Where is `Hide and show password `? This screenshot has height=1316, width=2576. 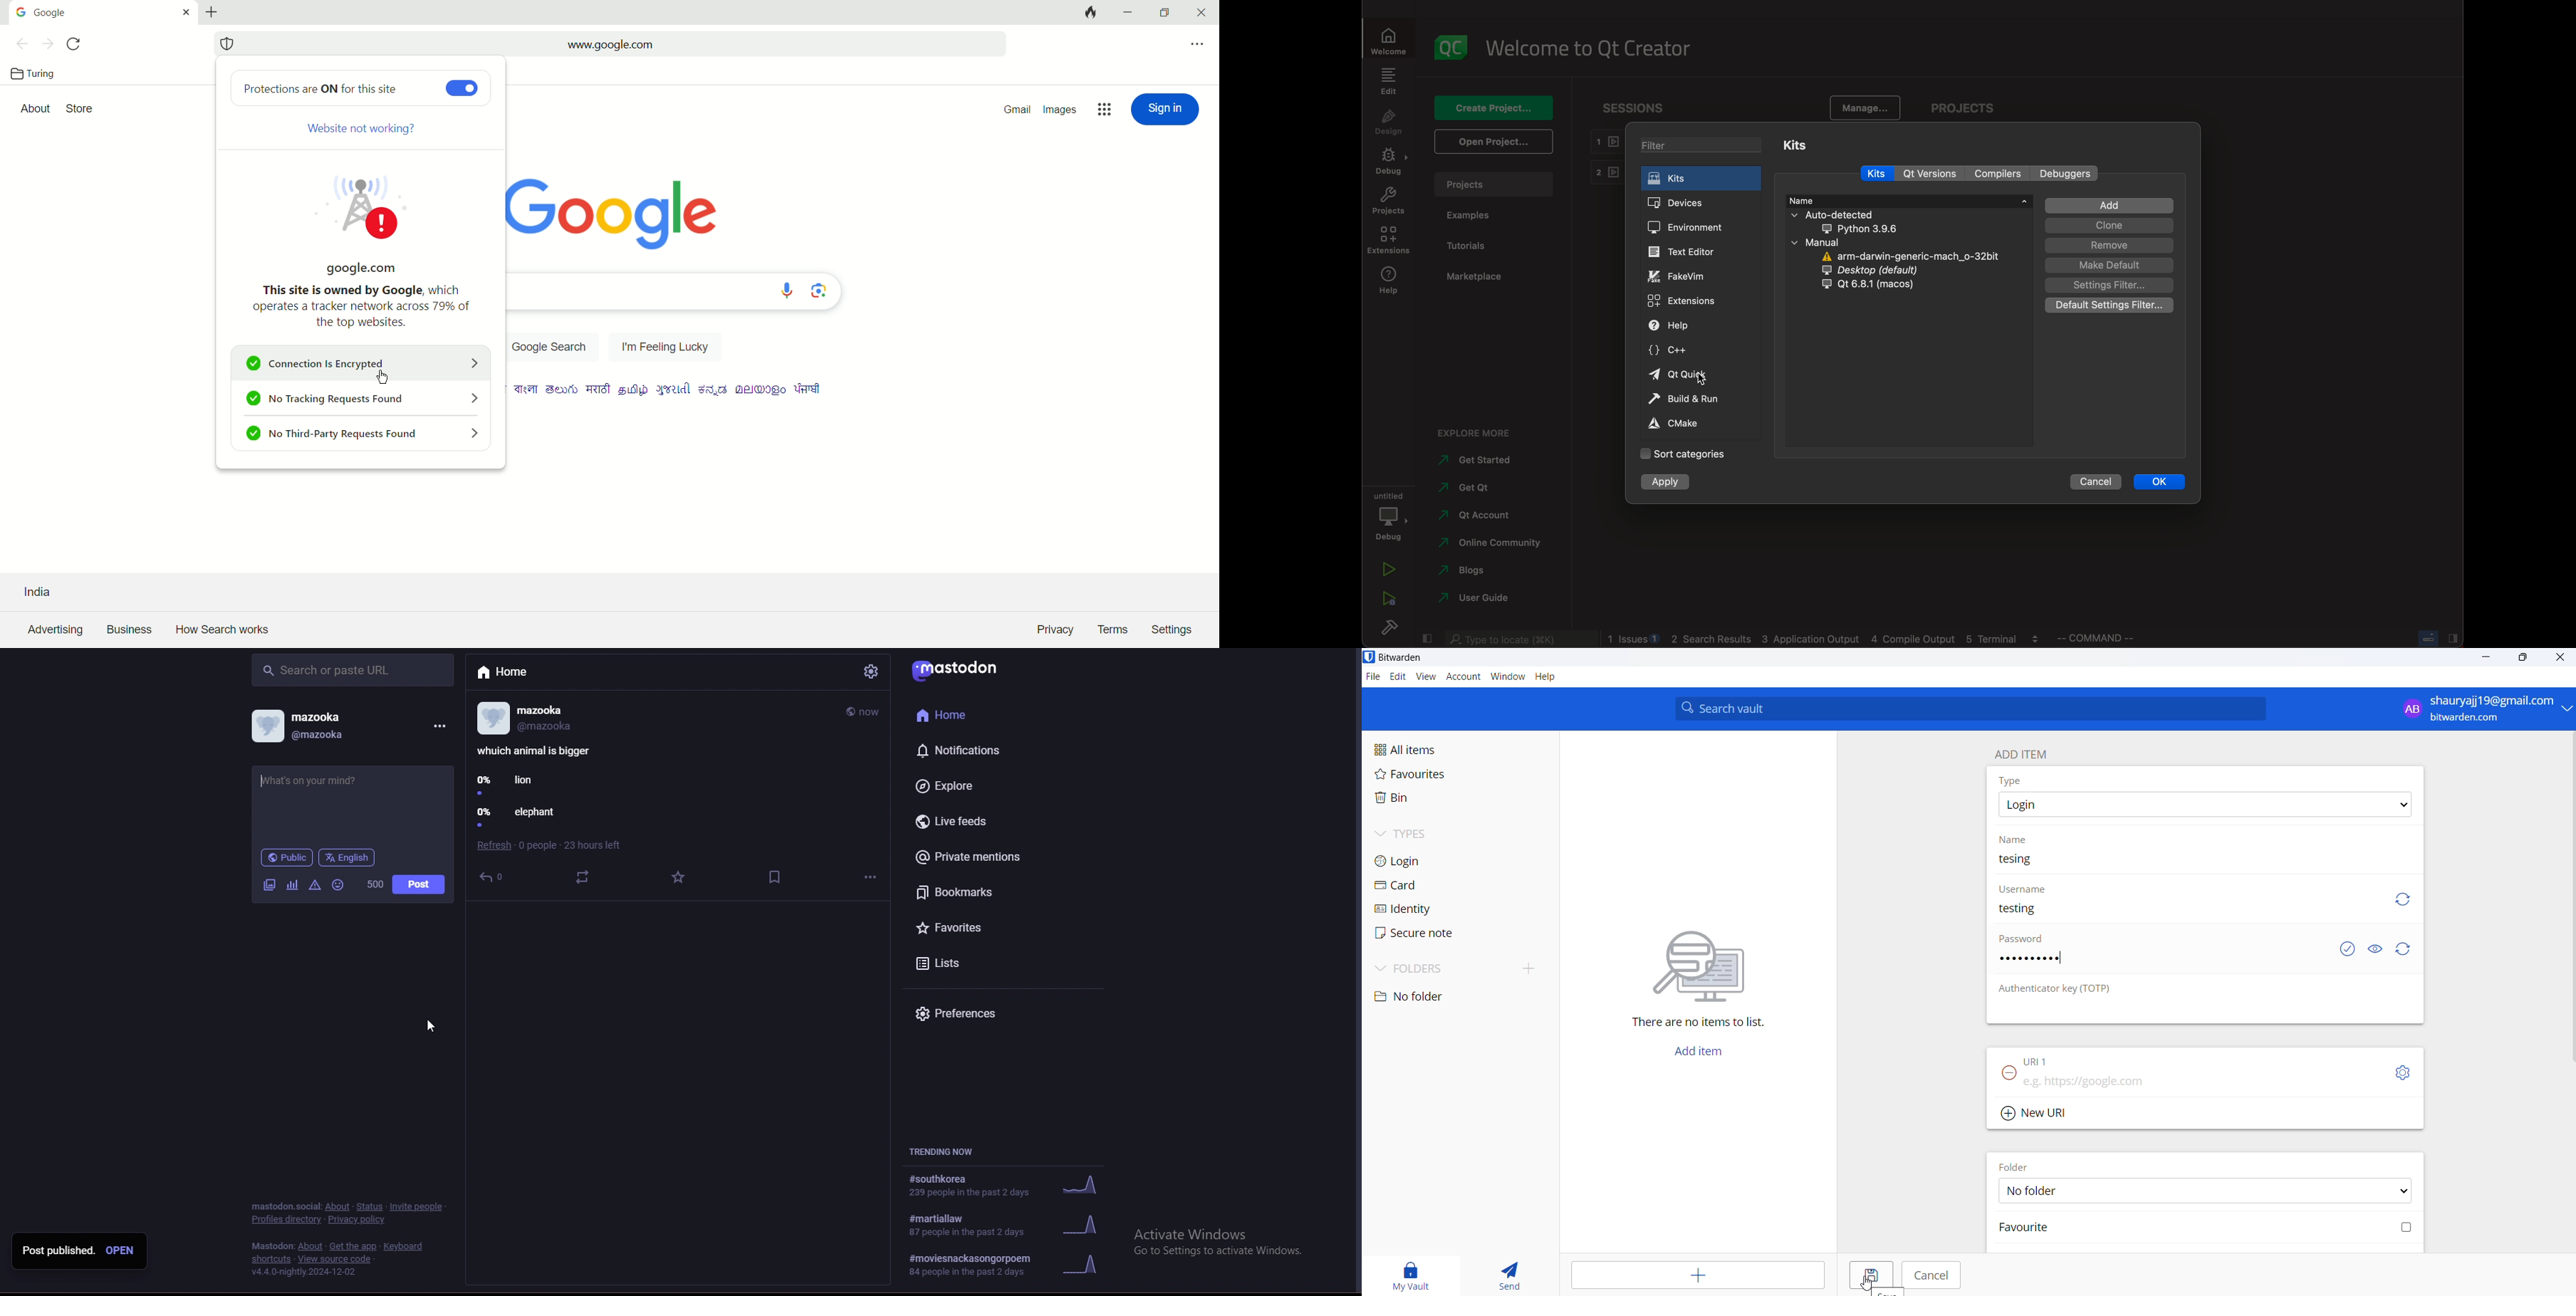 Hide and show password  is located at coordinates (2375, 949).